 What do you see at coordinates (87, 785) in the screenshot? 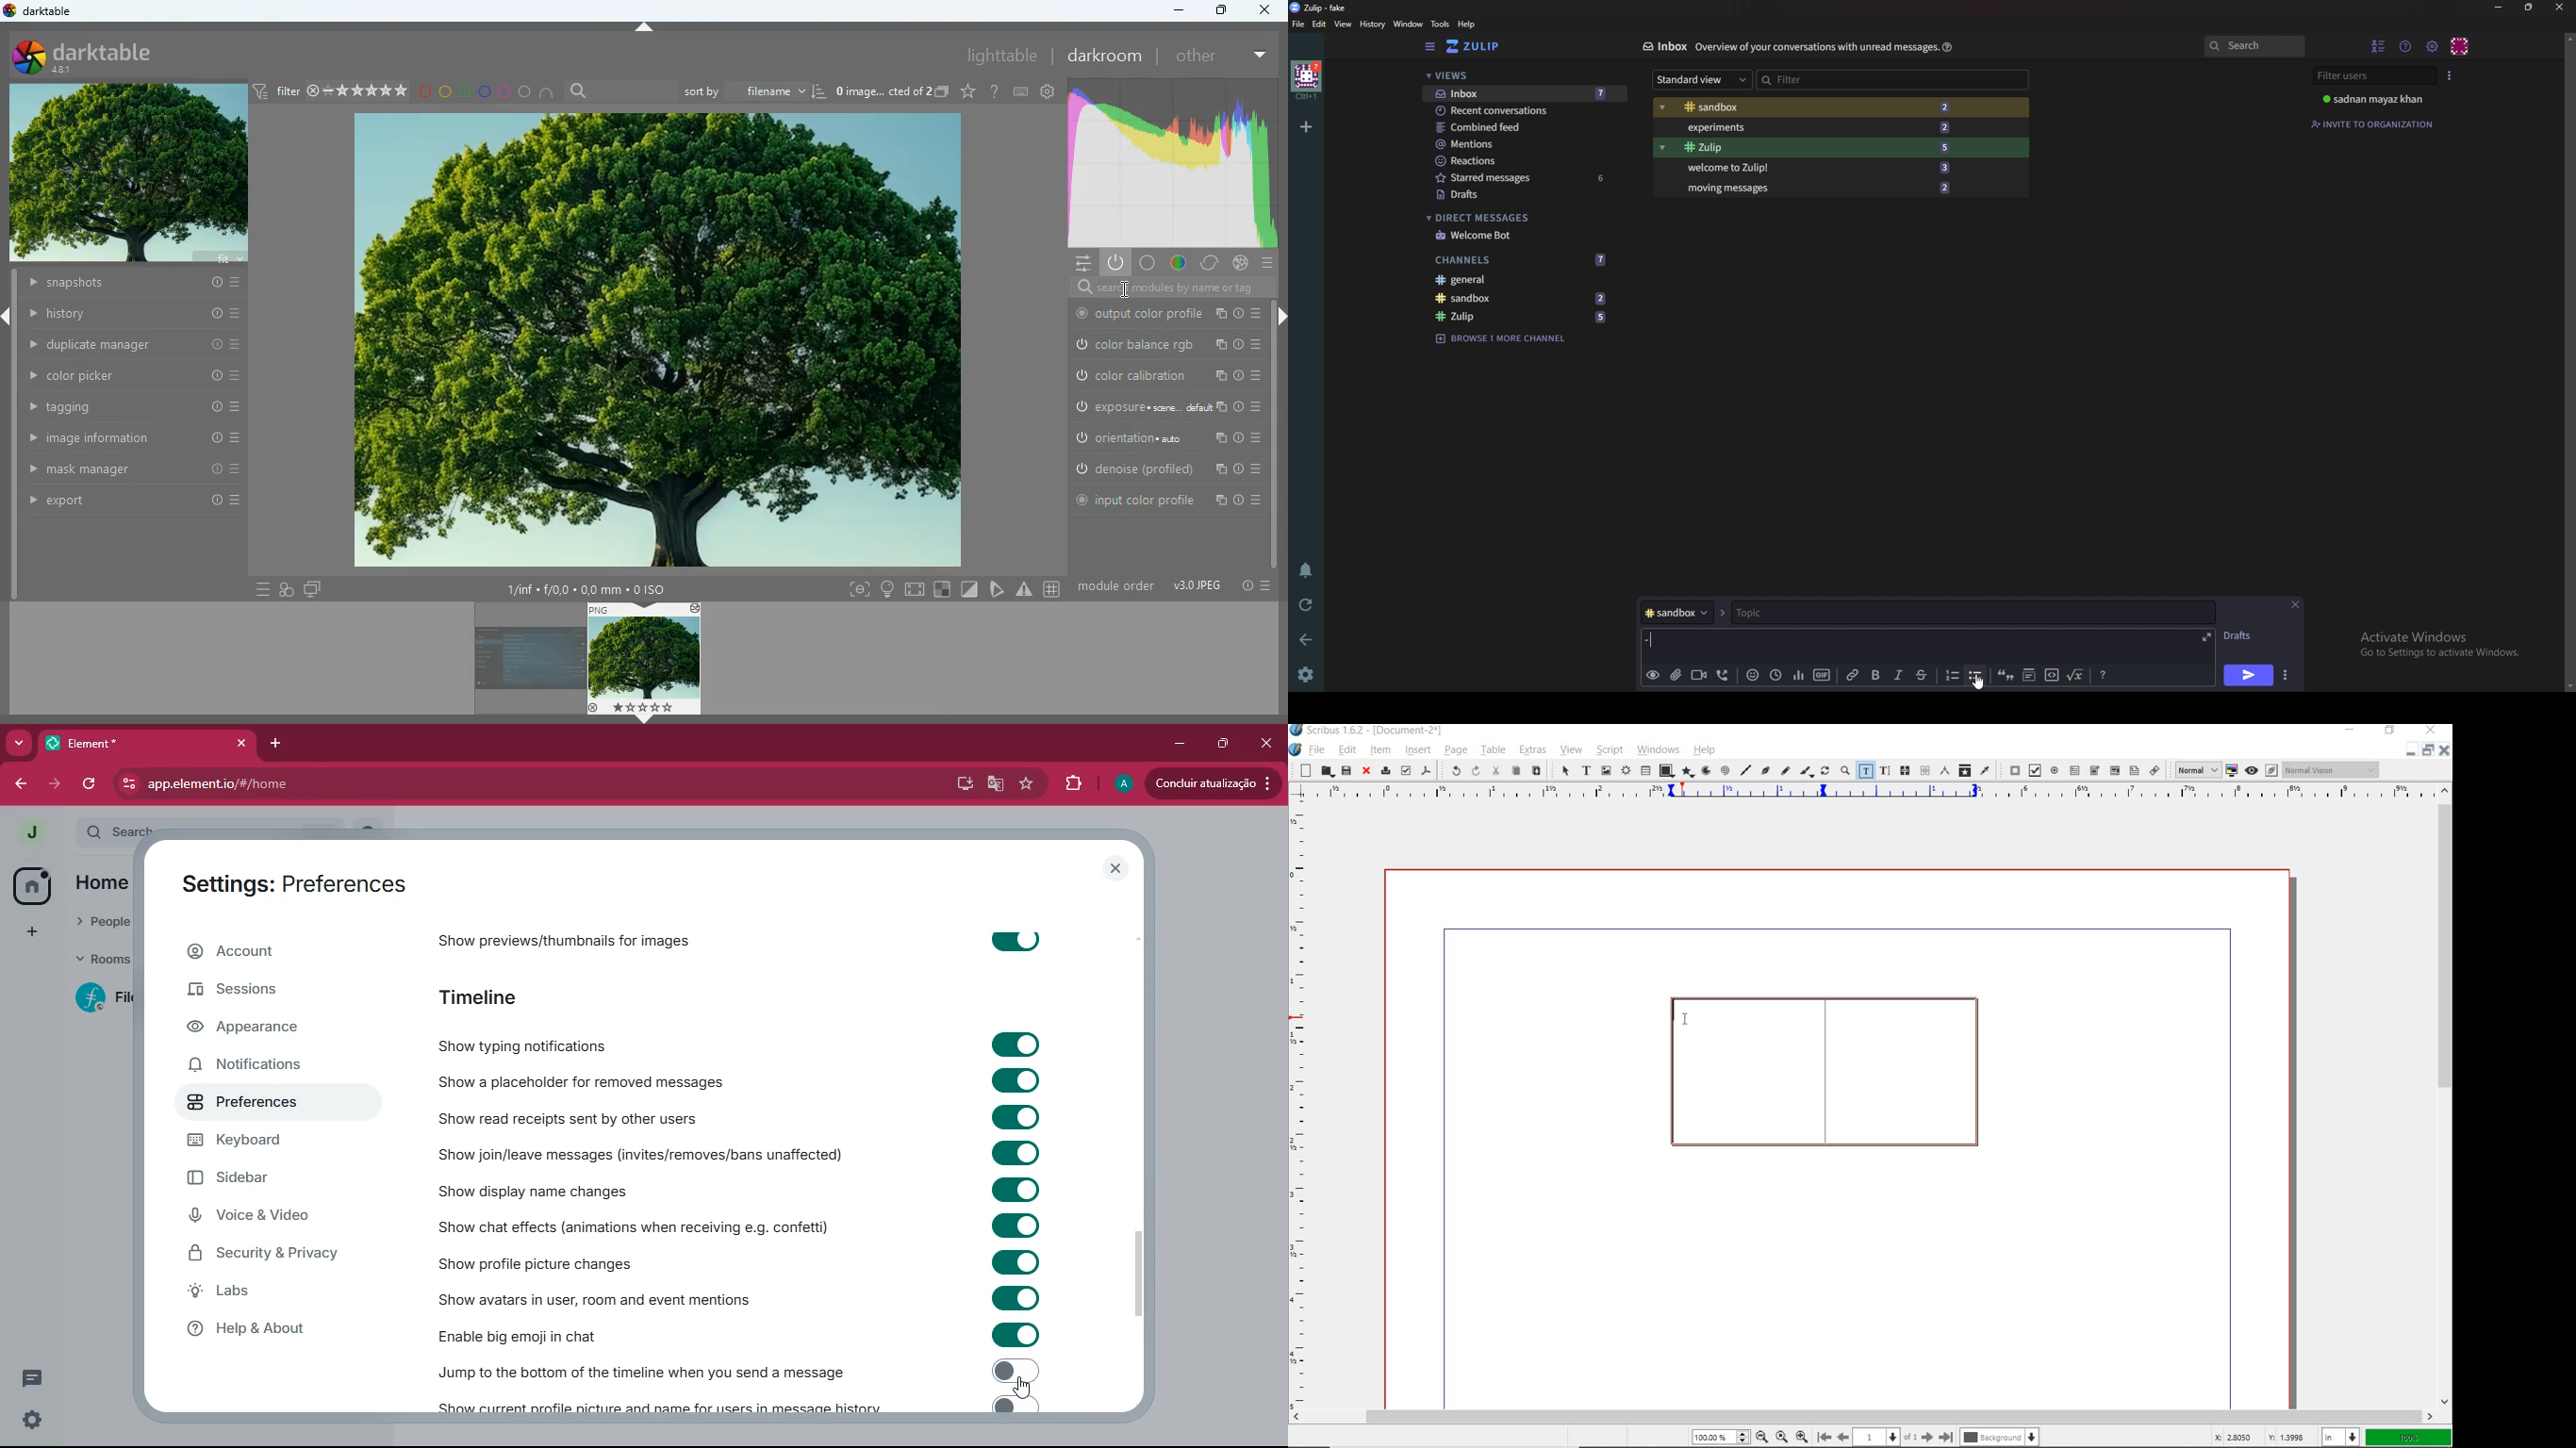
I see `refresh` at bounding box center [87, 785].